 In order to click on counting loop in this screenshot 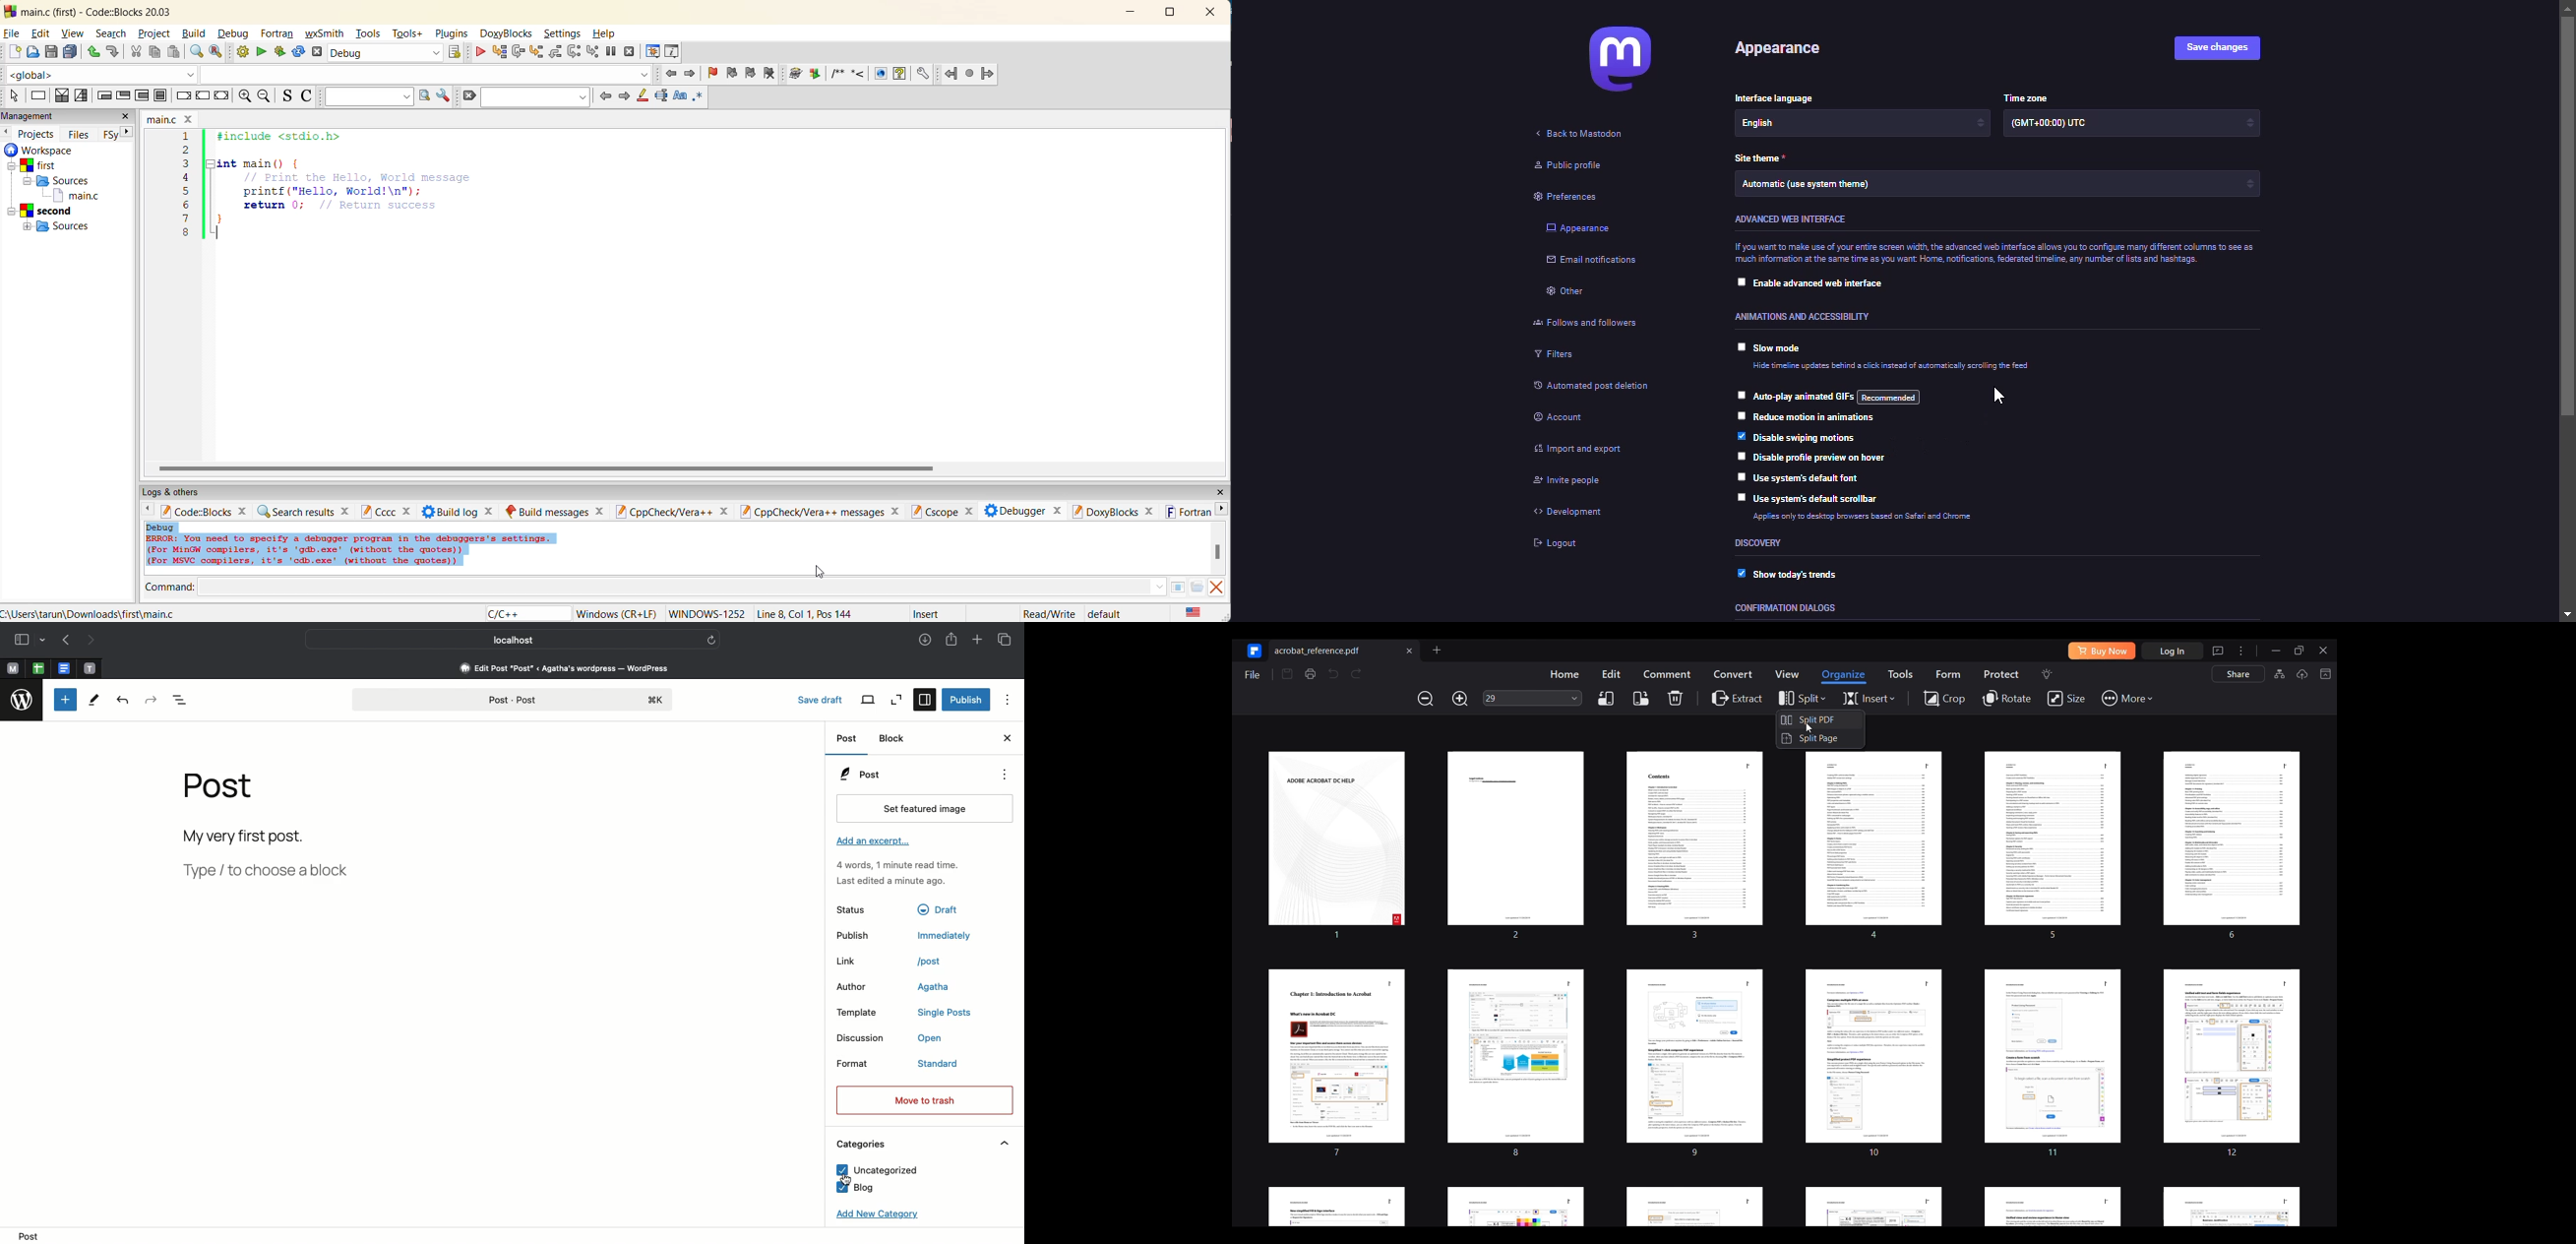, I will do `click(144, 97)`.